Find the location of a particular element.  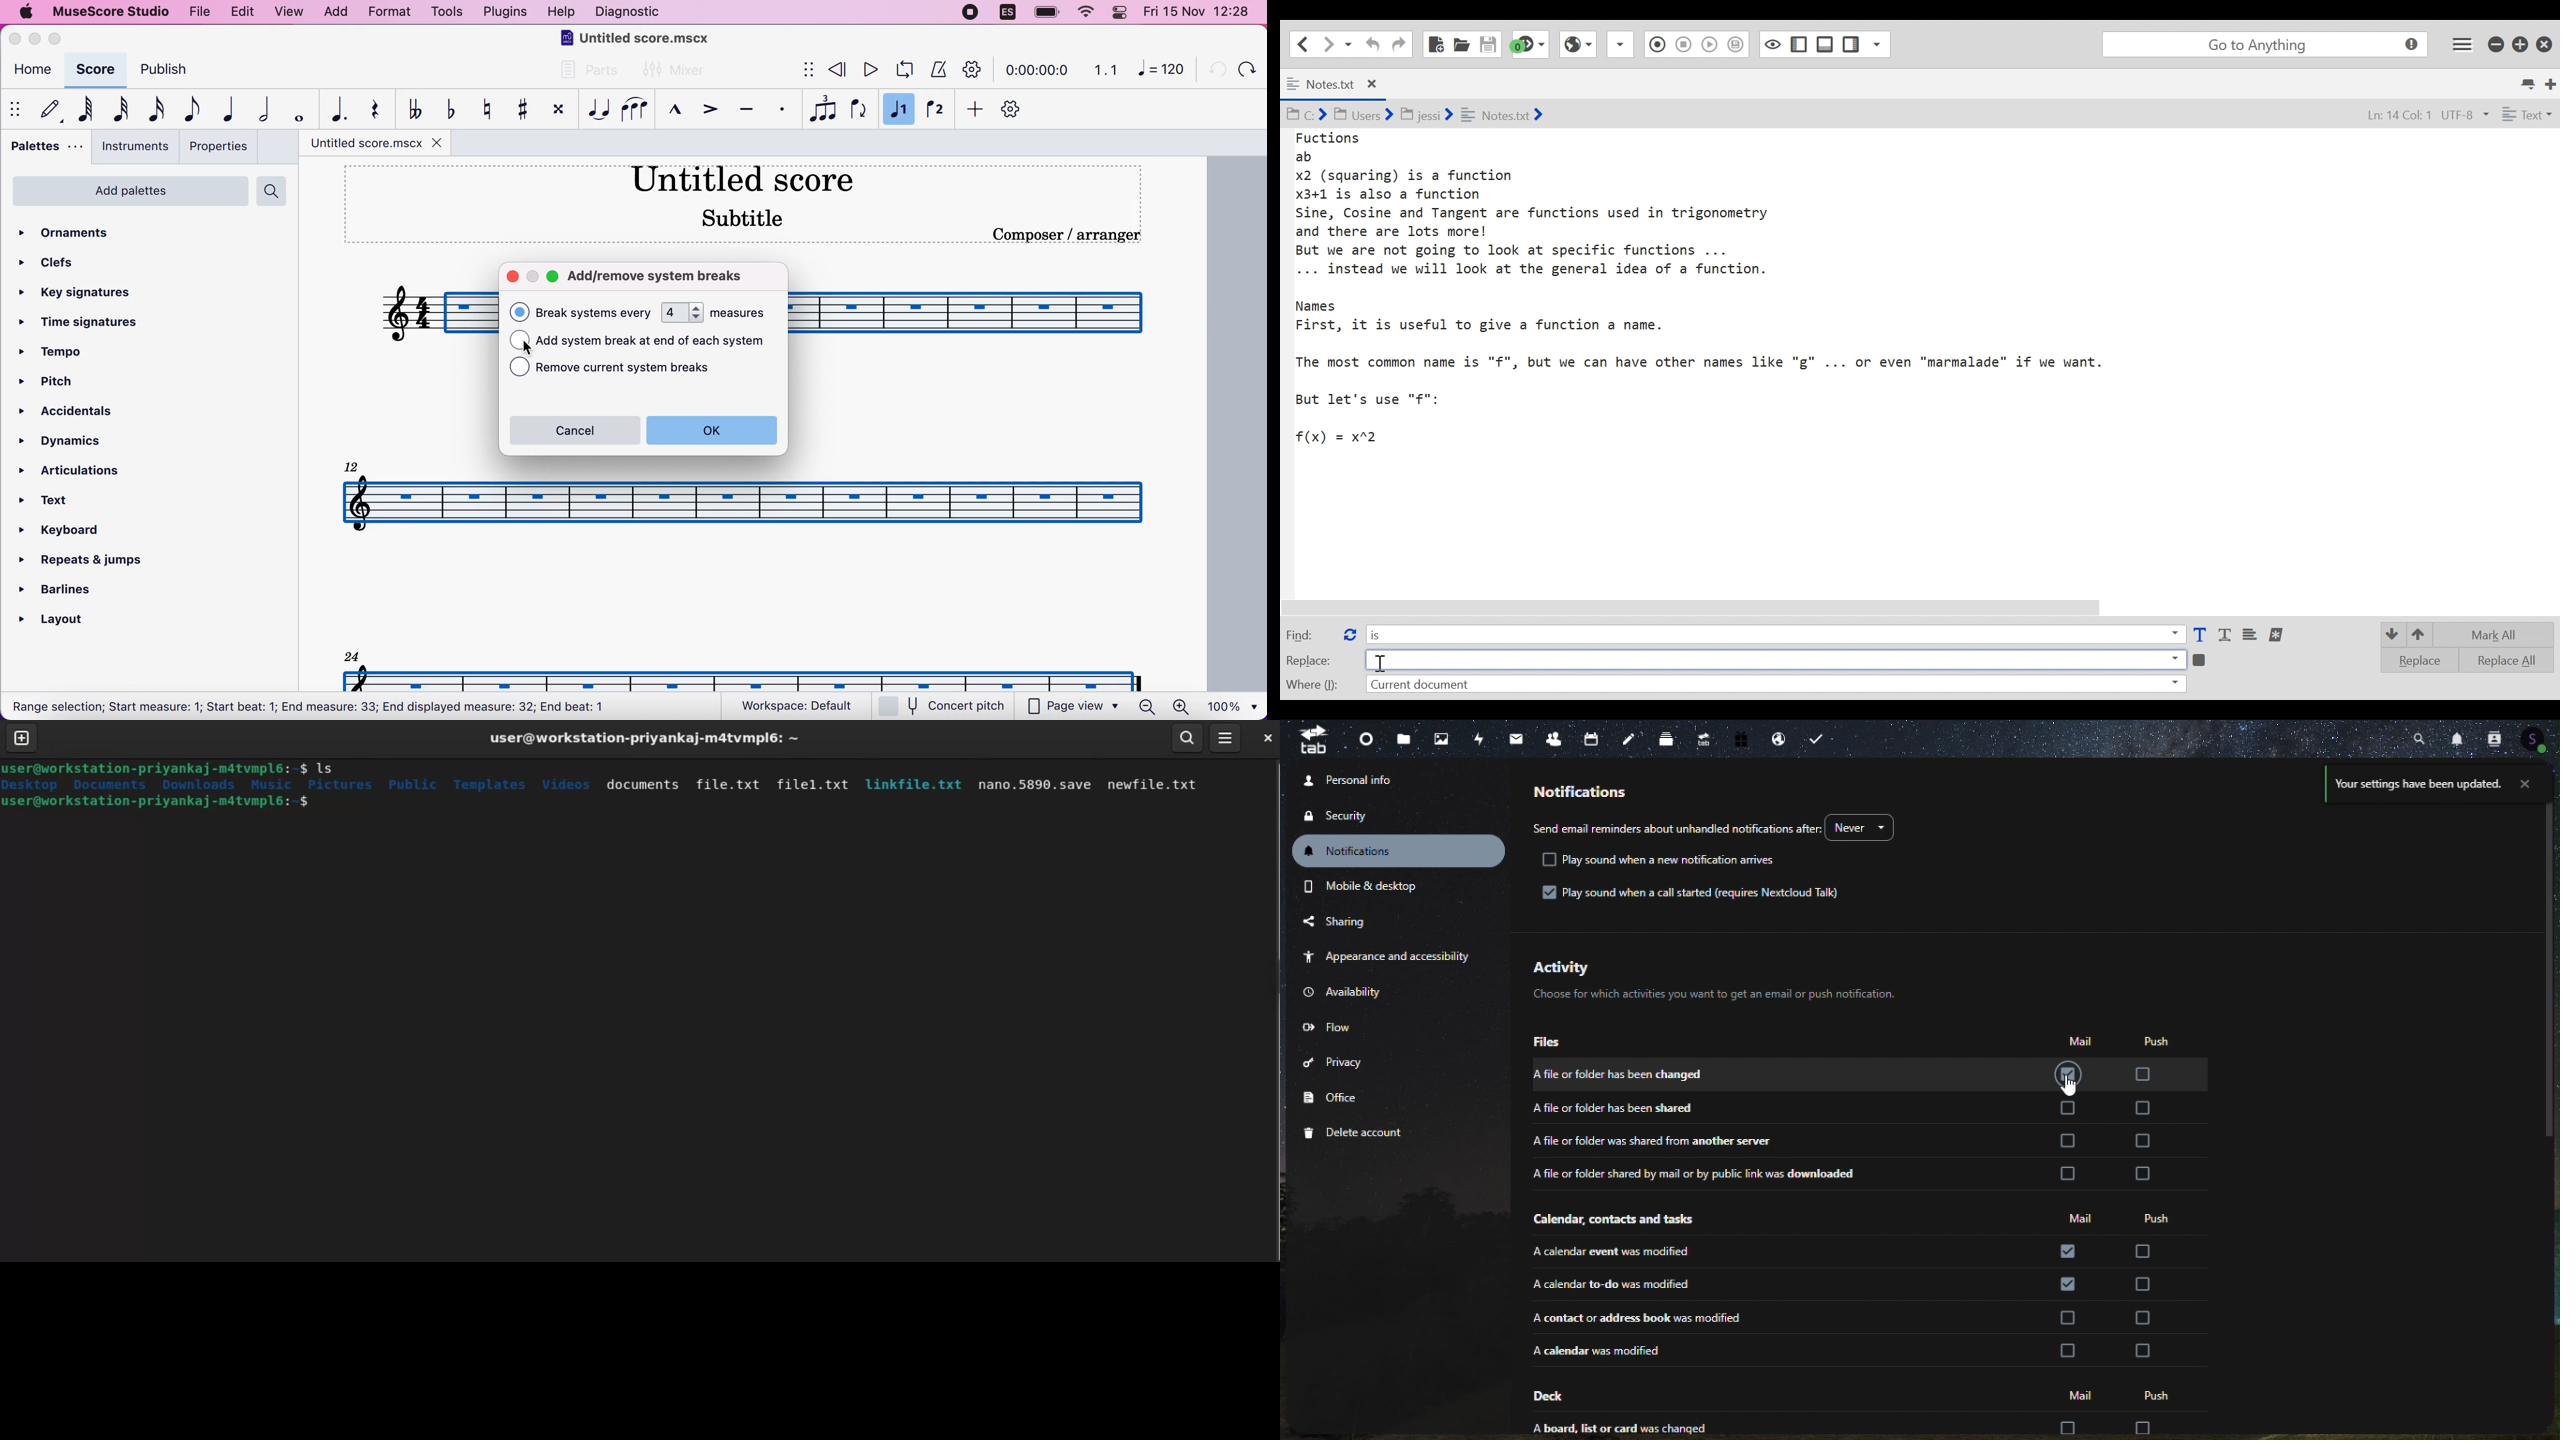

4 is located at coordinates (682, 312).